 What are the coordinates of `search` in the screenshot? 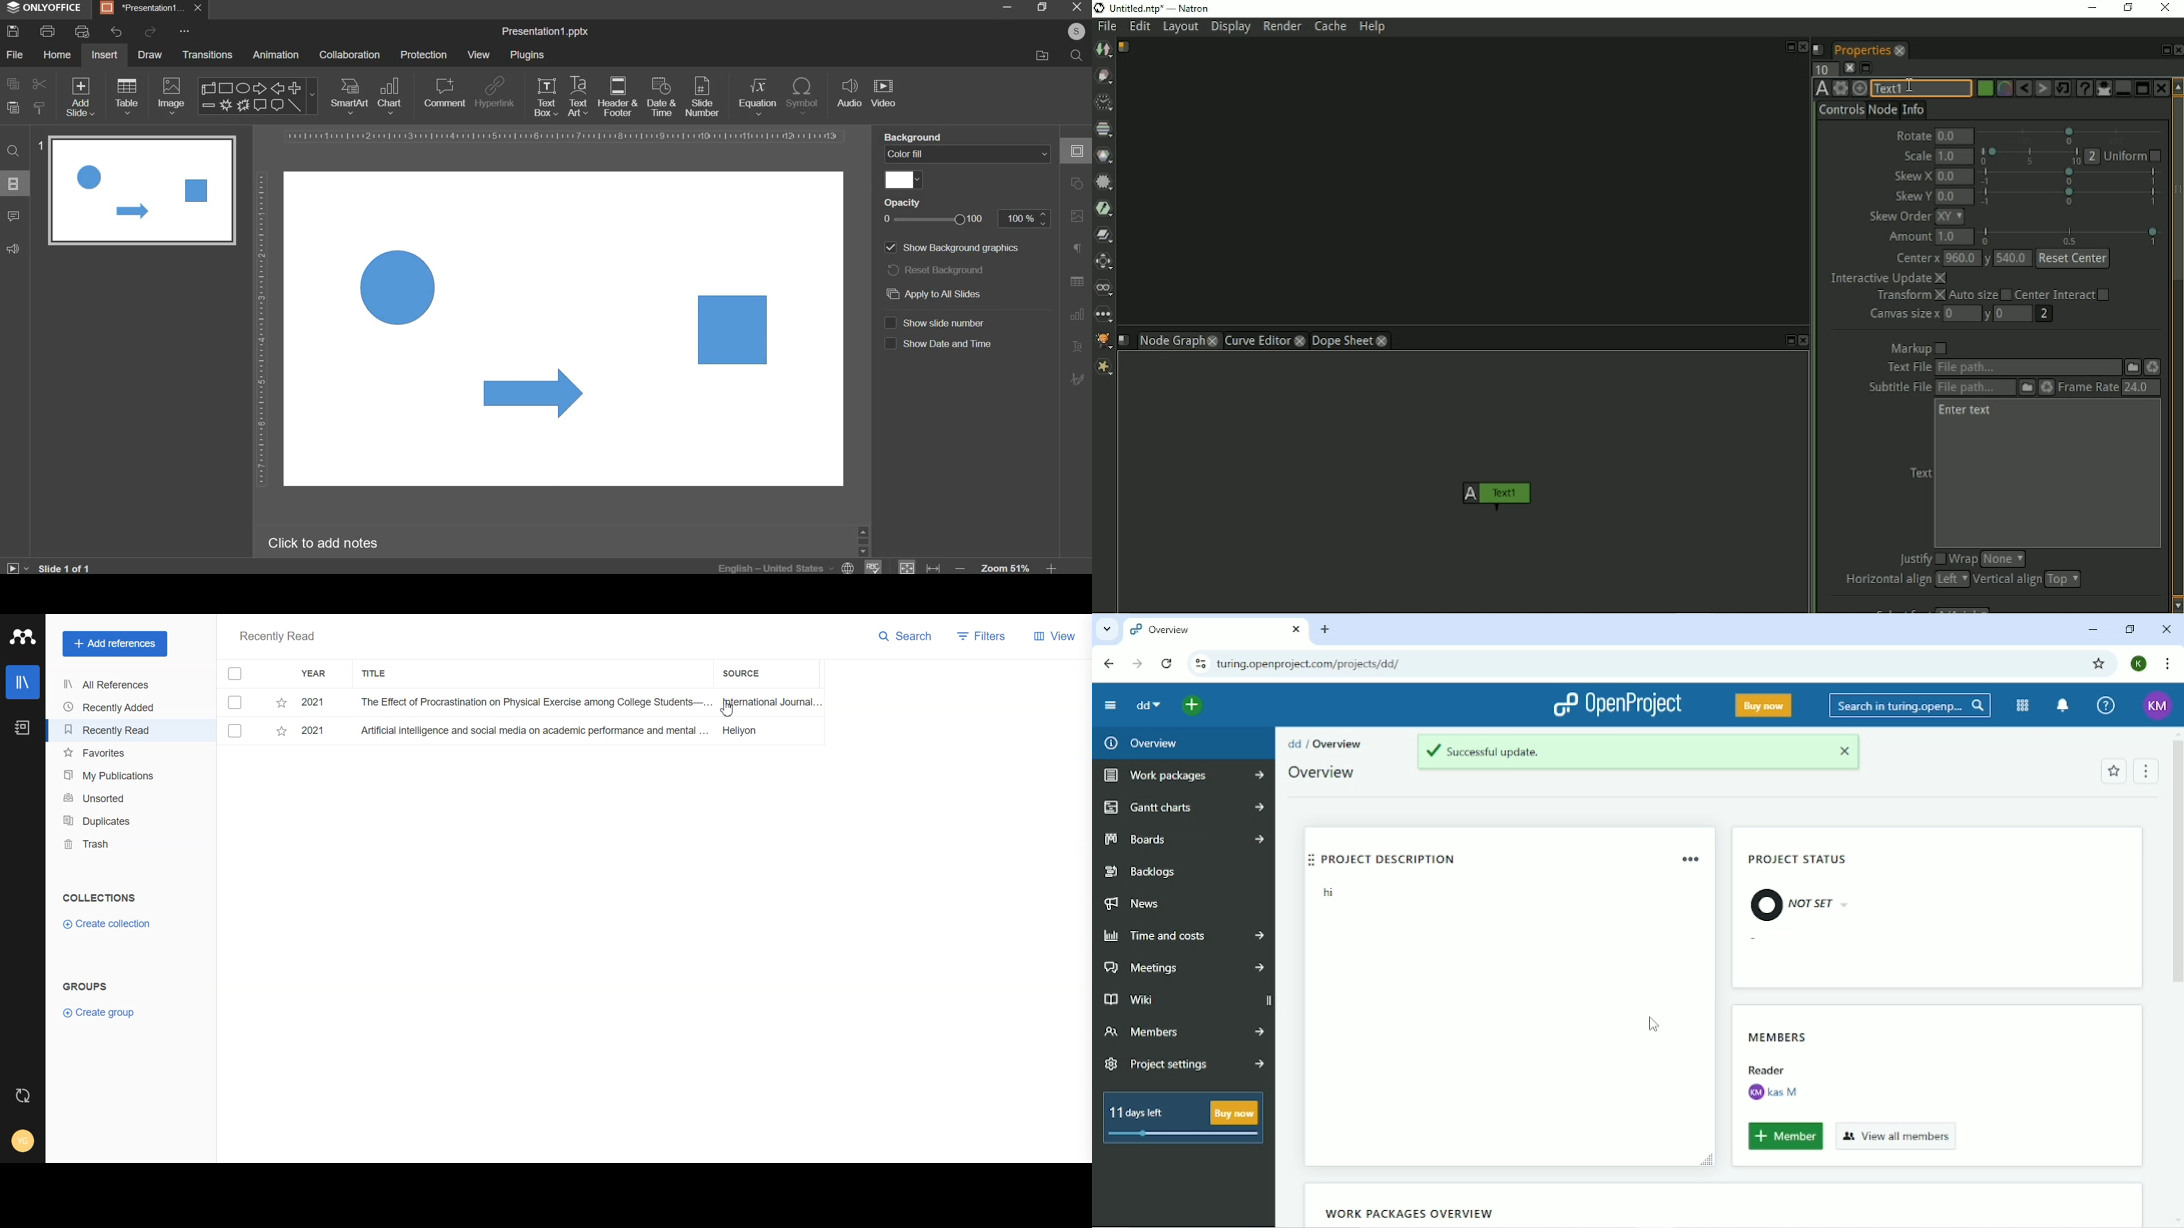 It's located at (1075, 54).